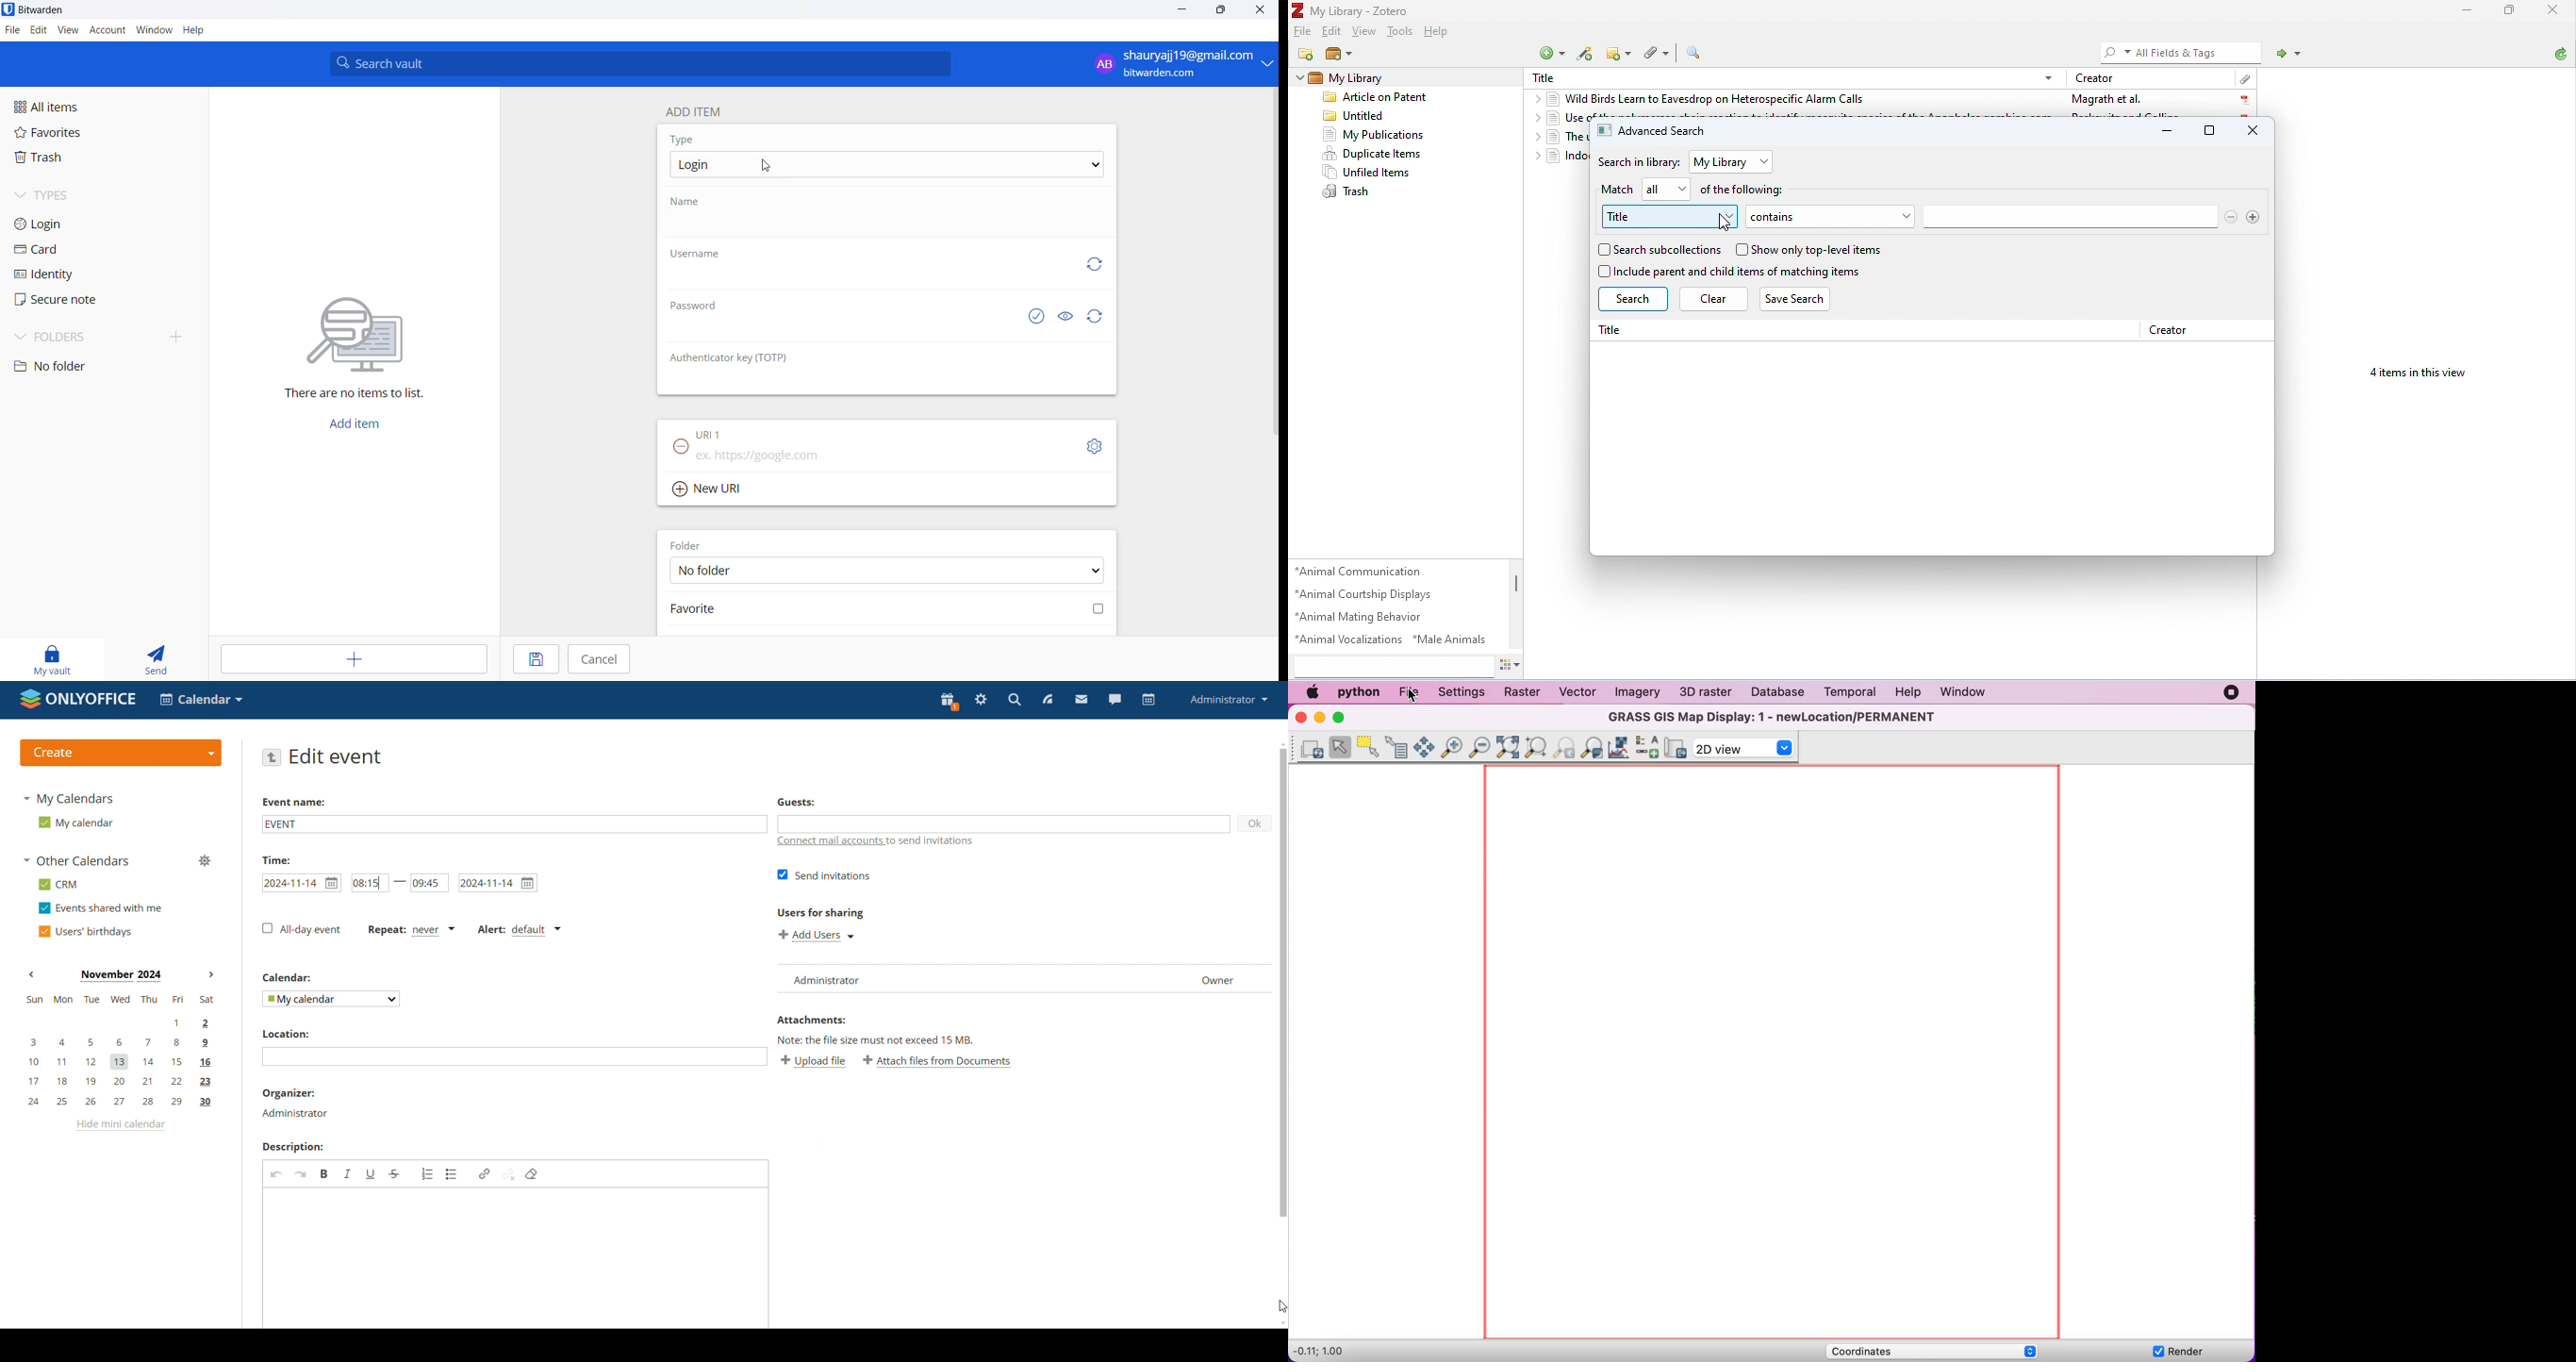 This screenshot has height=1372, width=2576. What do you see at coordinates (877, 1039) in the screenshot?
I see `note: the file size must not exceed 15 mb` at bounding box center [877, 1039].